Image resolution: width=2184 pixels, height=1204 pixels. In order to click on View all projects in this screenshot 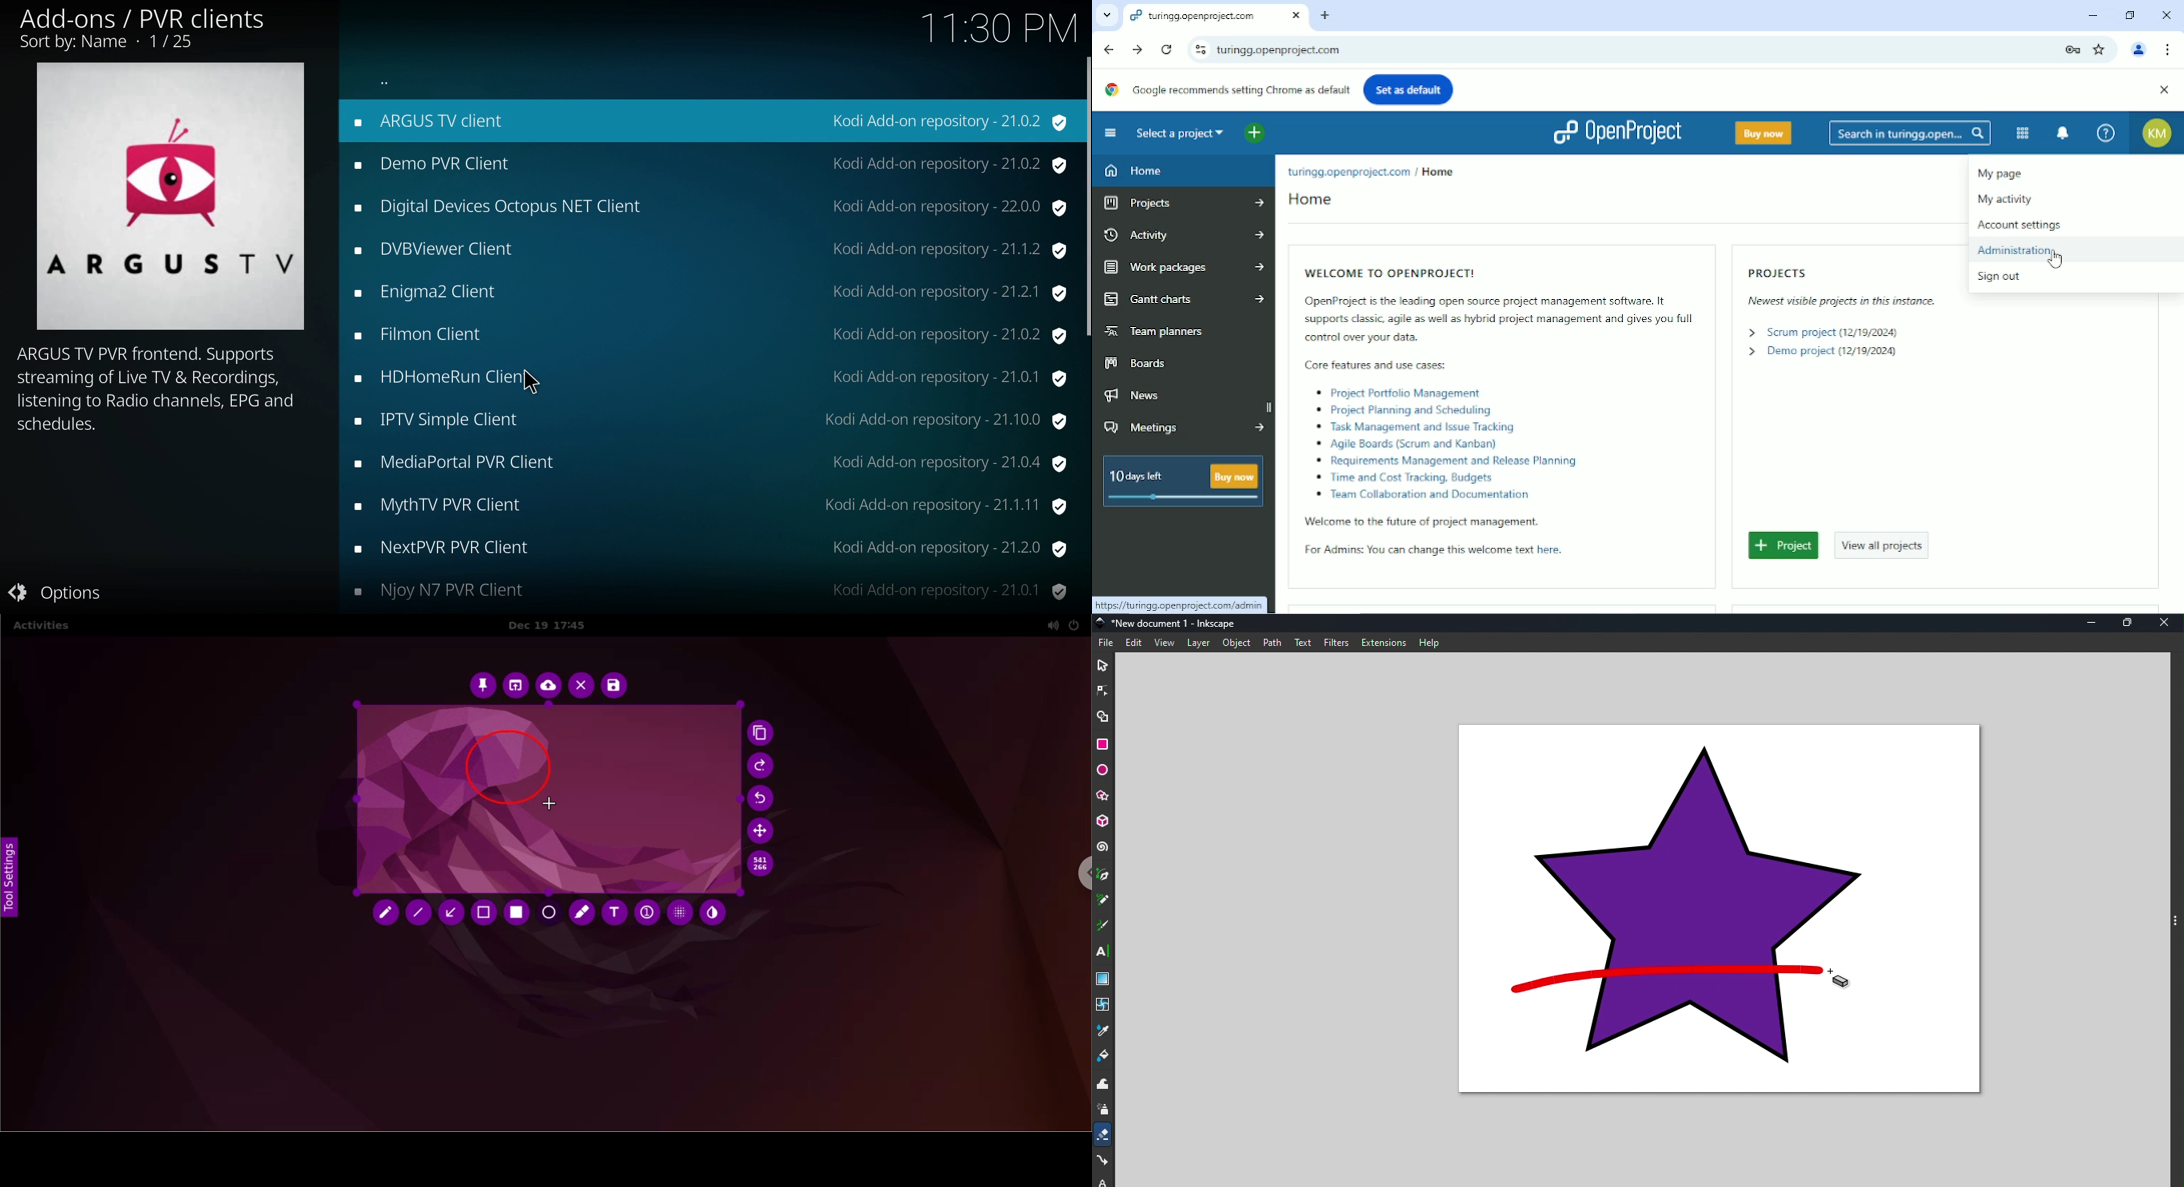, I will do `click(1885, 544)`.